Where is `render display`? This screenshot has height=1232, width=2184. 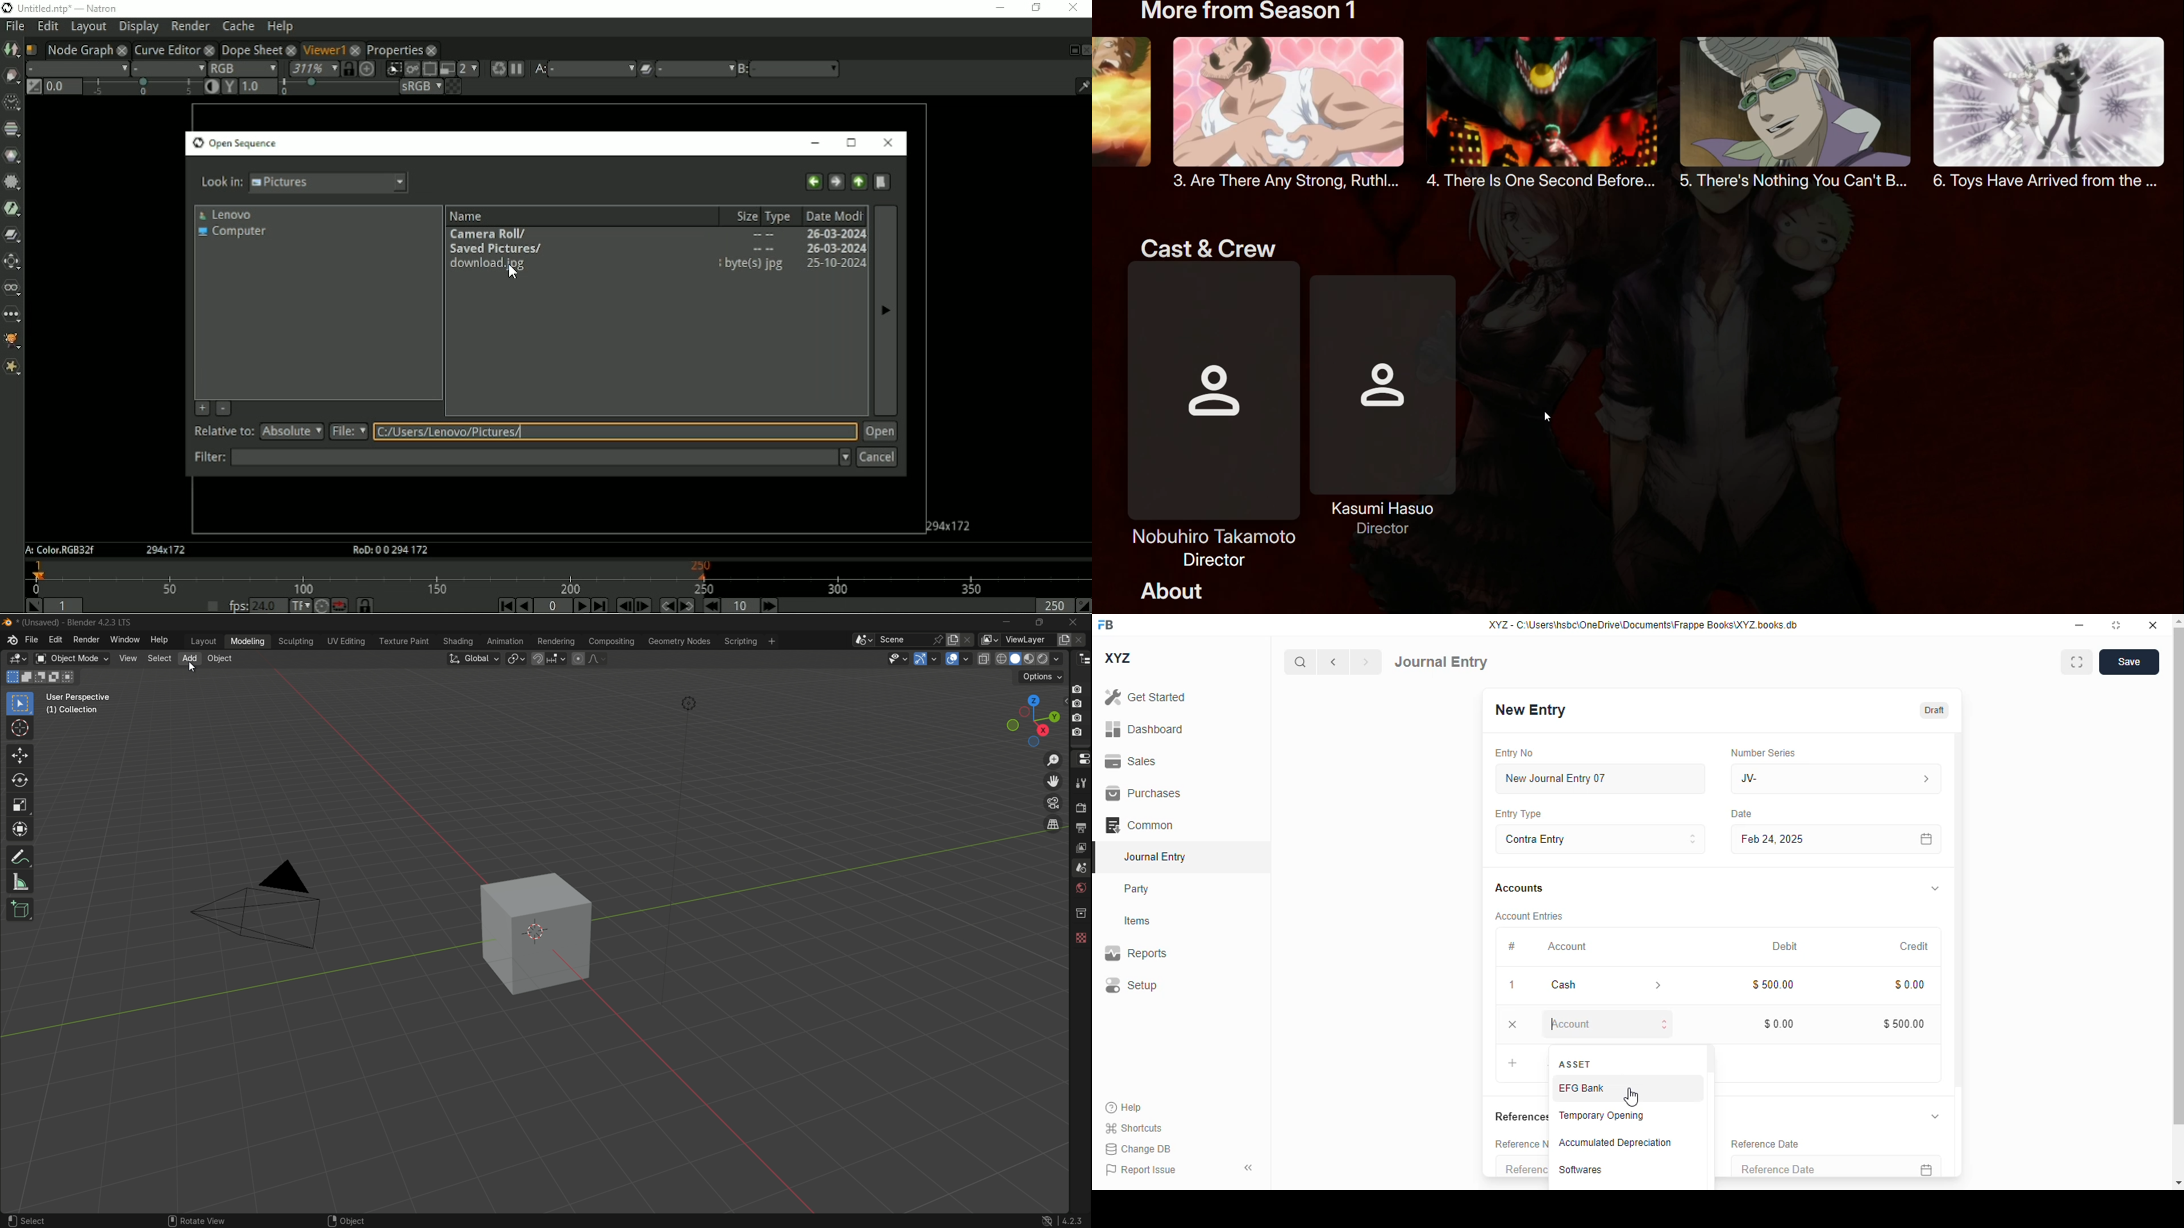 render display is located at coordinates (1051, 658).